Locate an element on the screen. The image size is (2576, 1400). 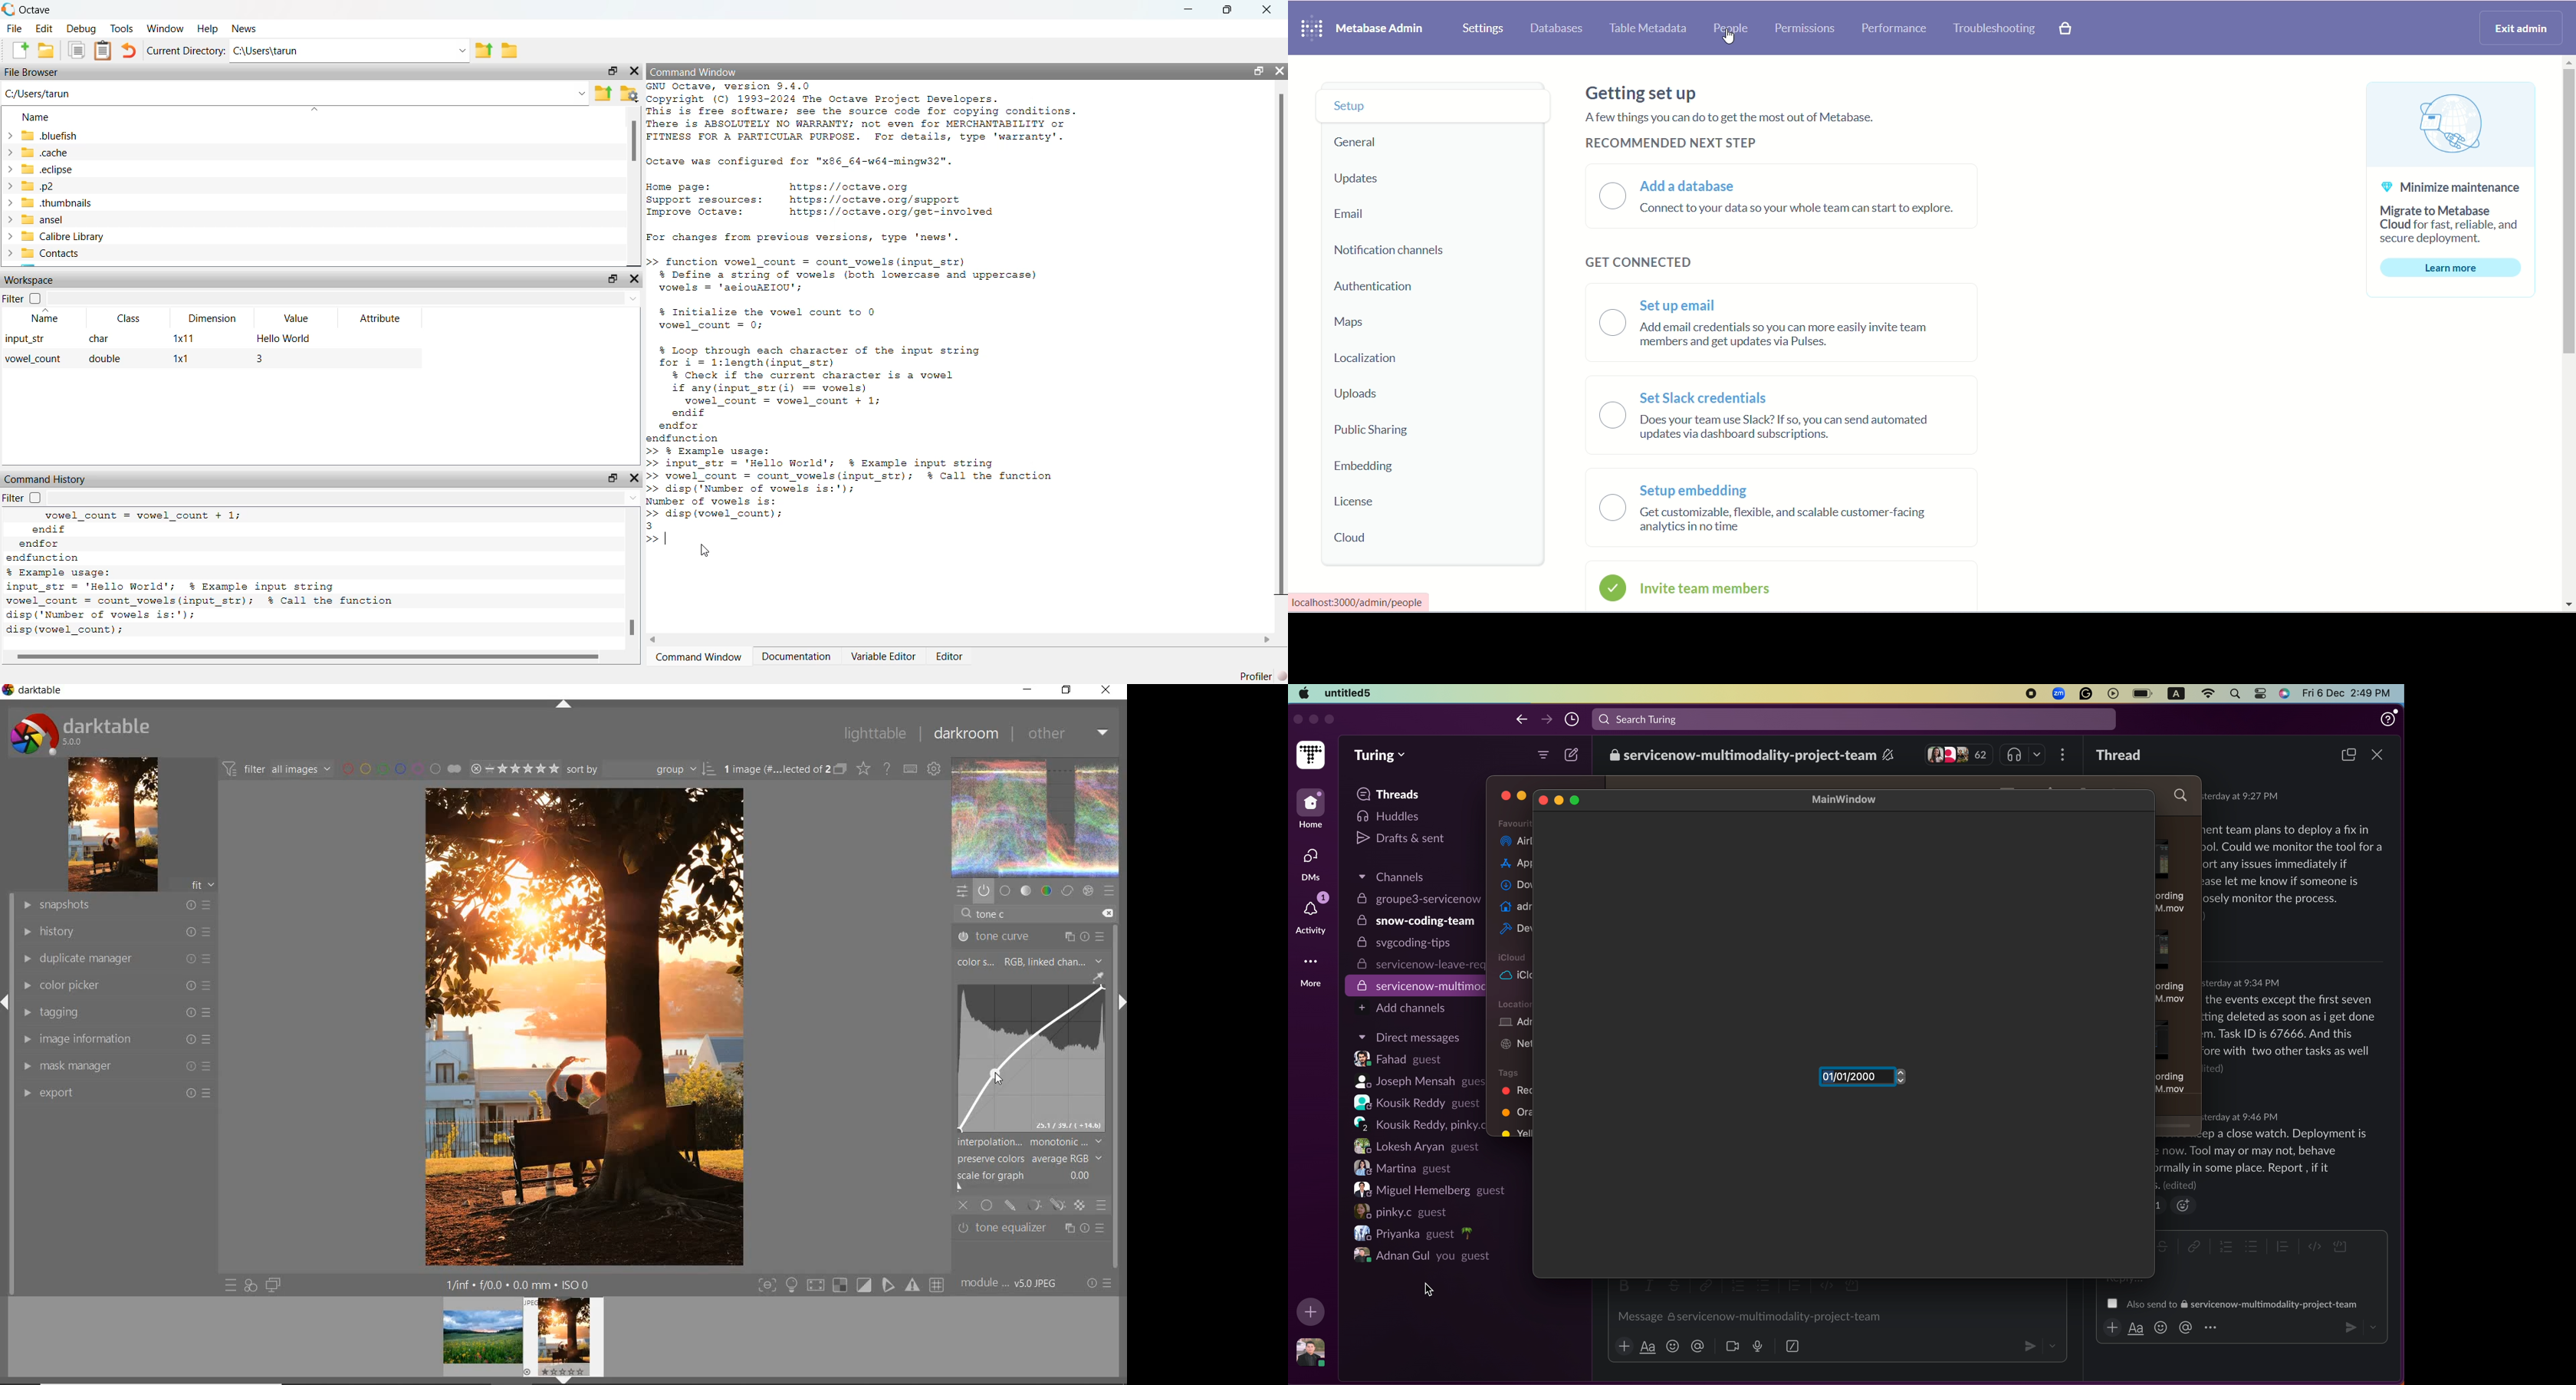
Octave logo is located at coordinates (9, 9).